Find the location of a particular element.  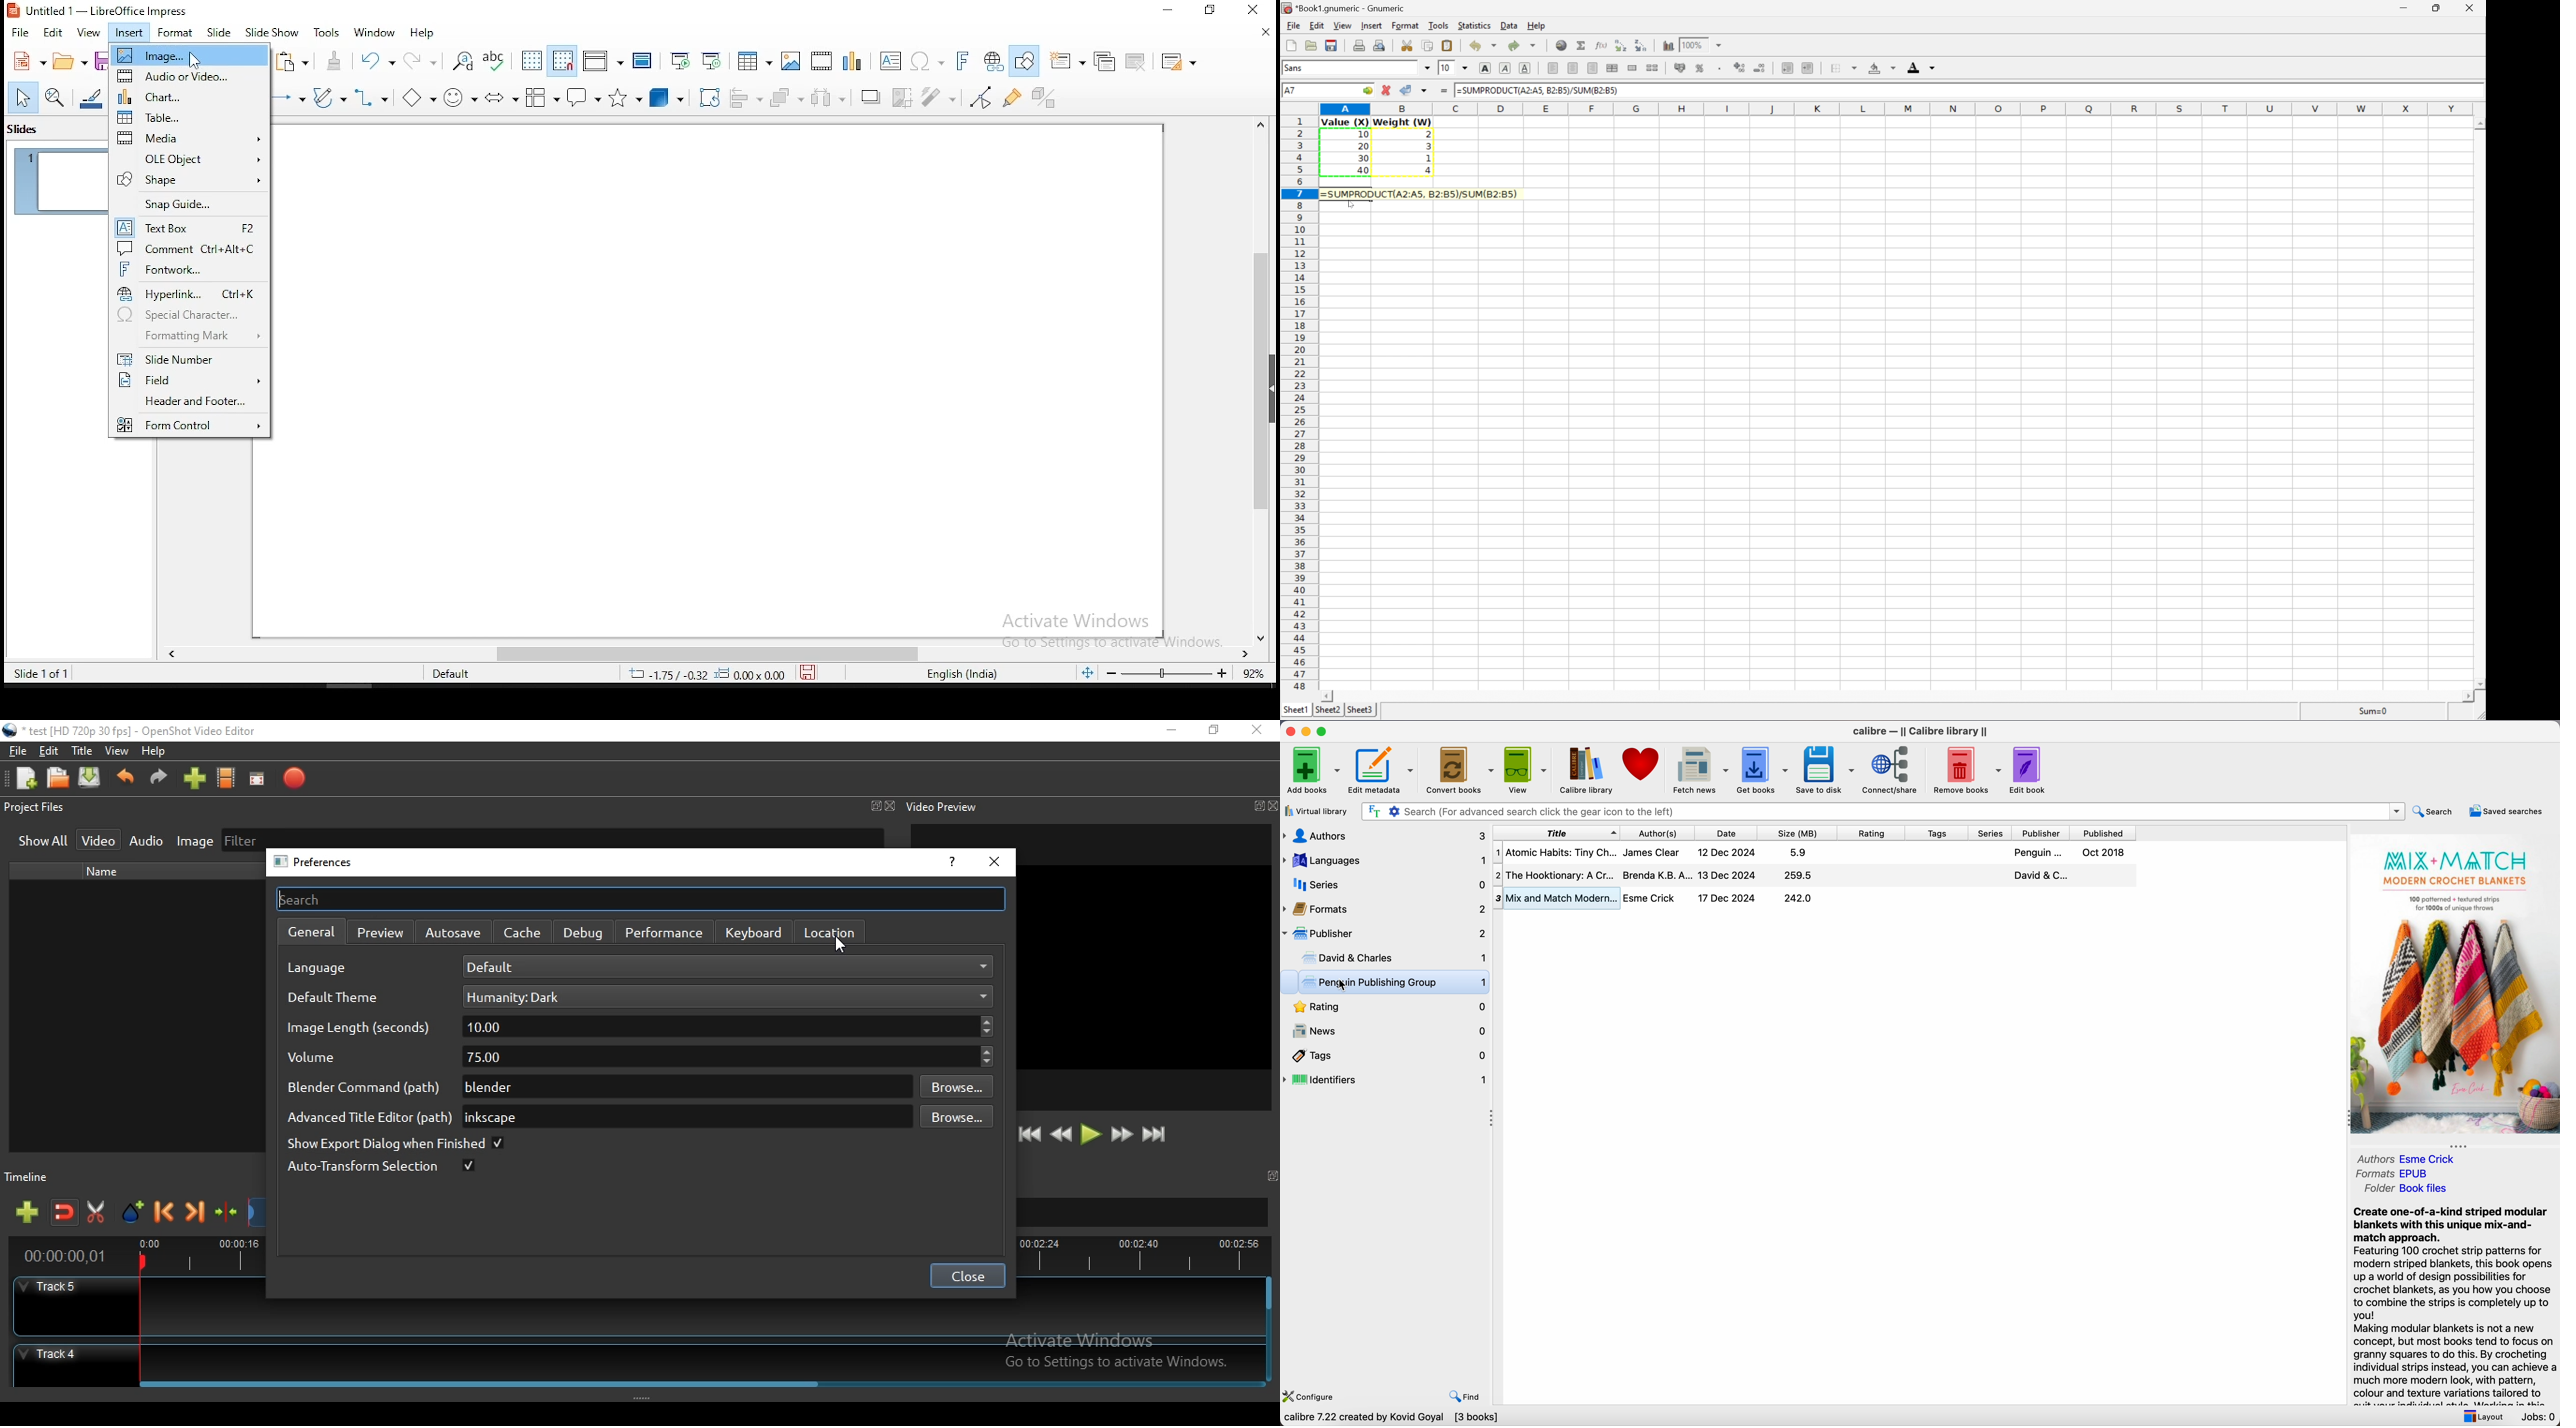

Sum in current cell is located at coordinates (1581, 45).